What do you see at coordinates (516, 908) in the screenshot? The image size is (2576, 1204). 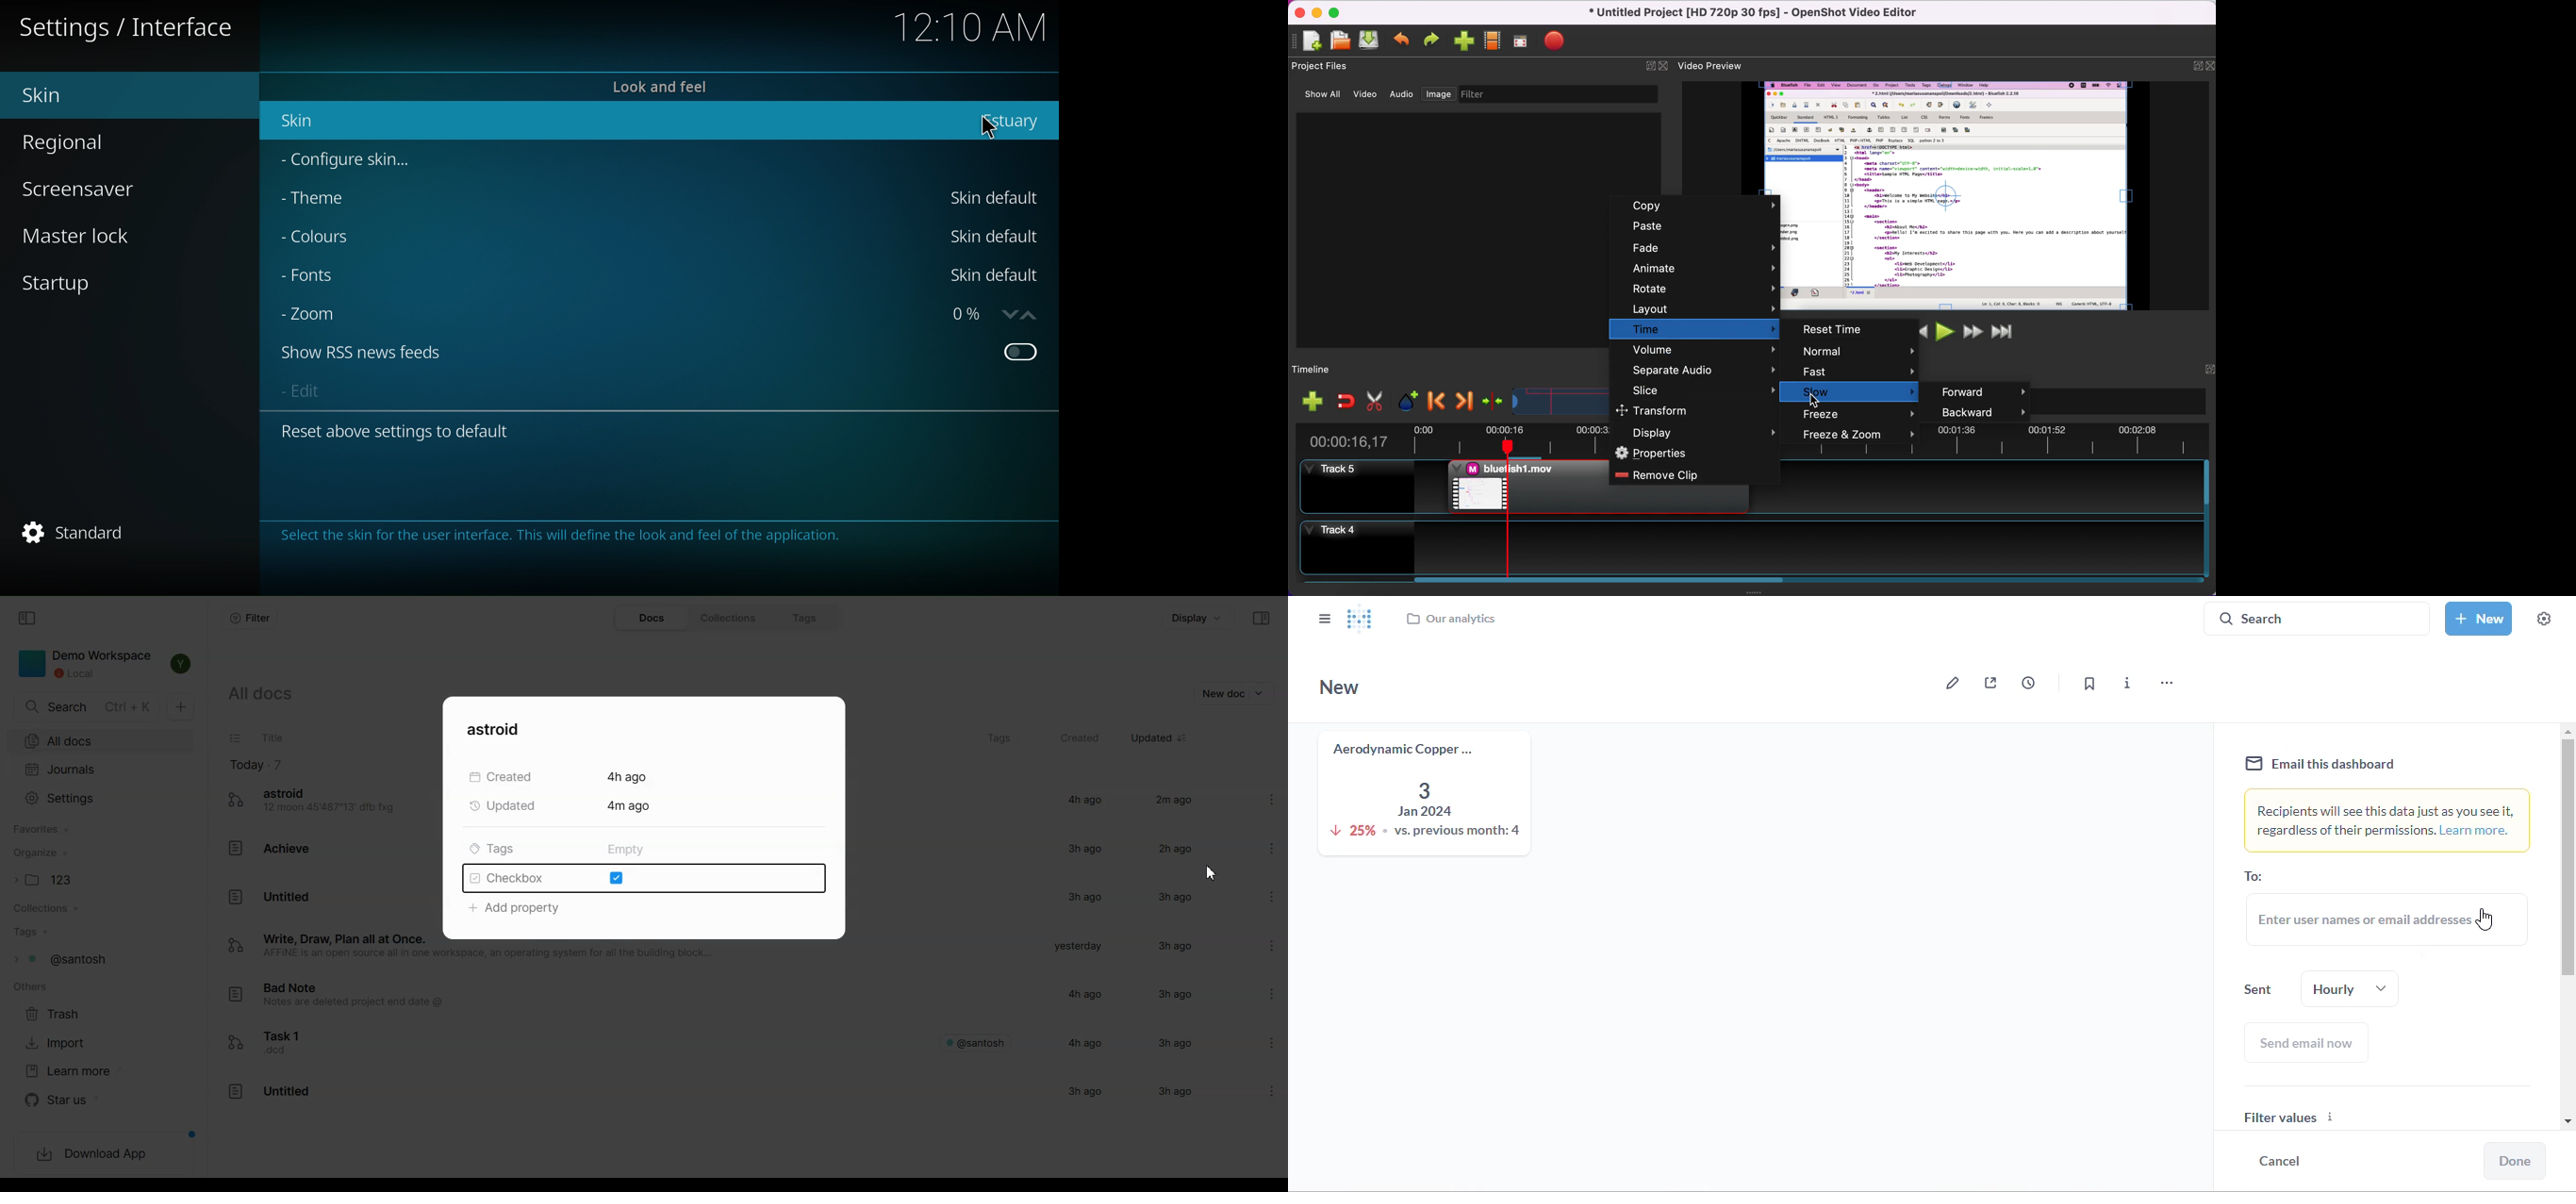 I see `Add property` at bounding box center [516, 908].